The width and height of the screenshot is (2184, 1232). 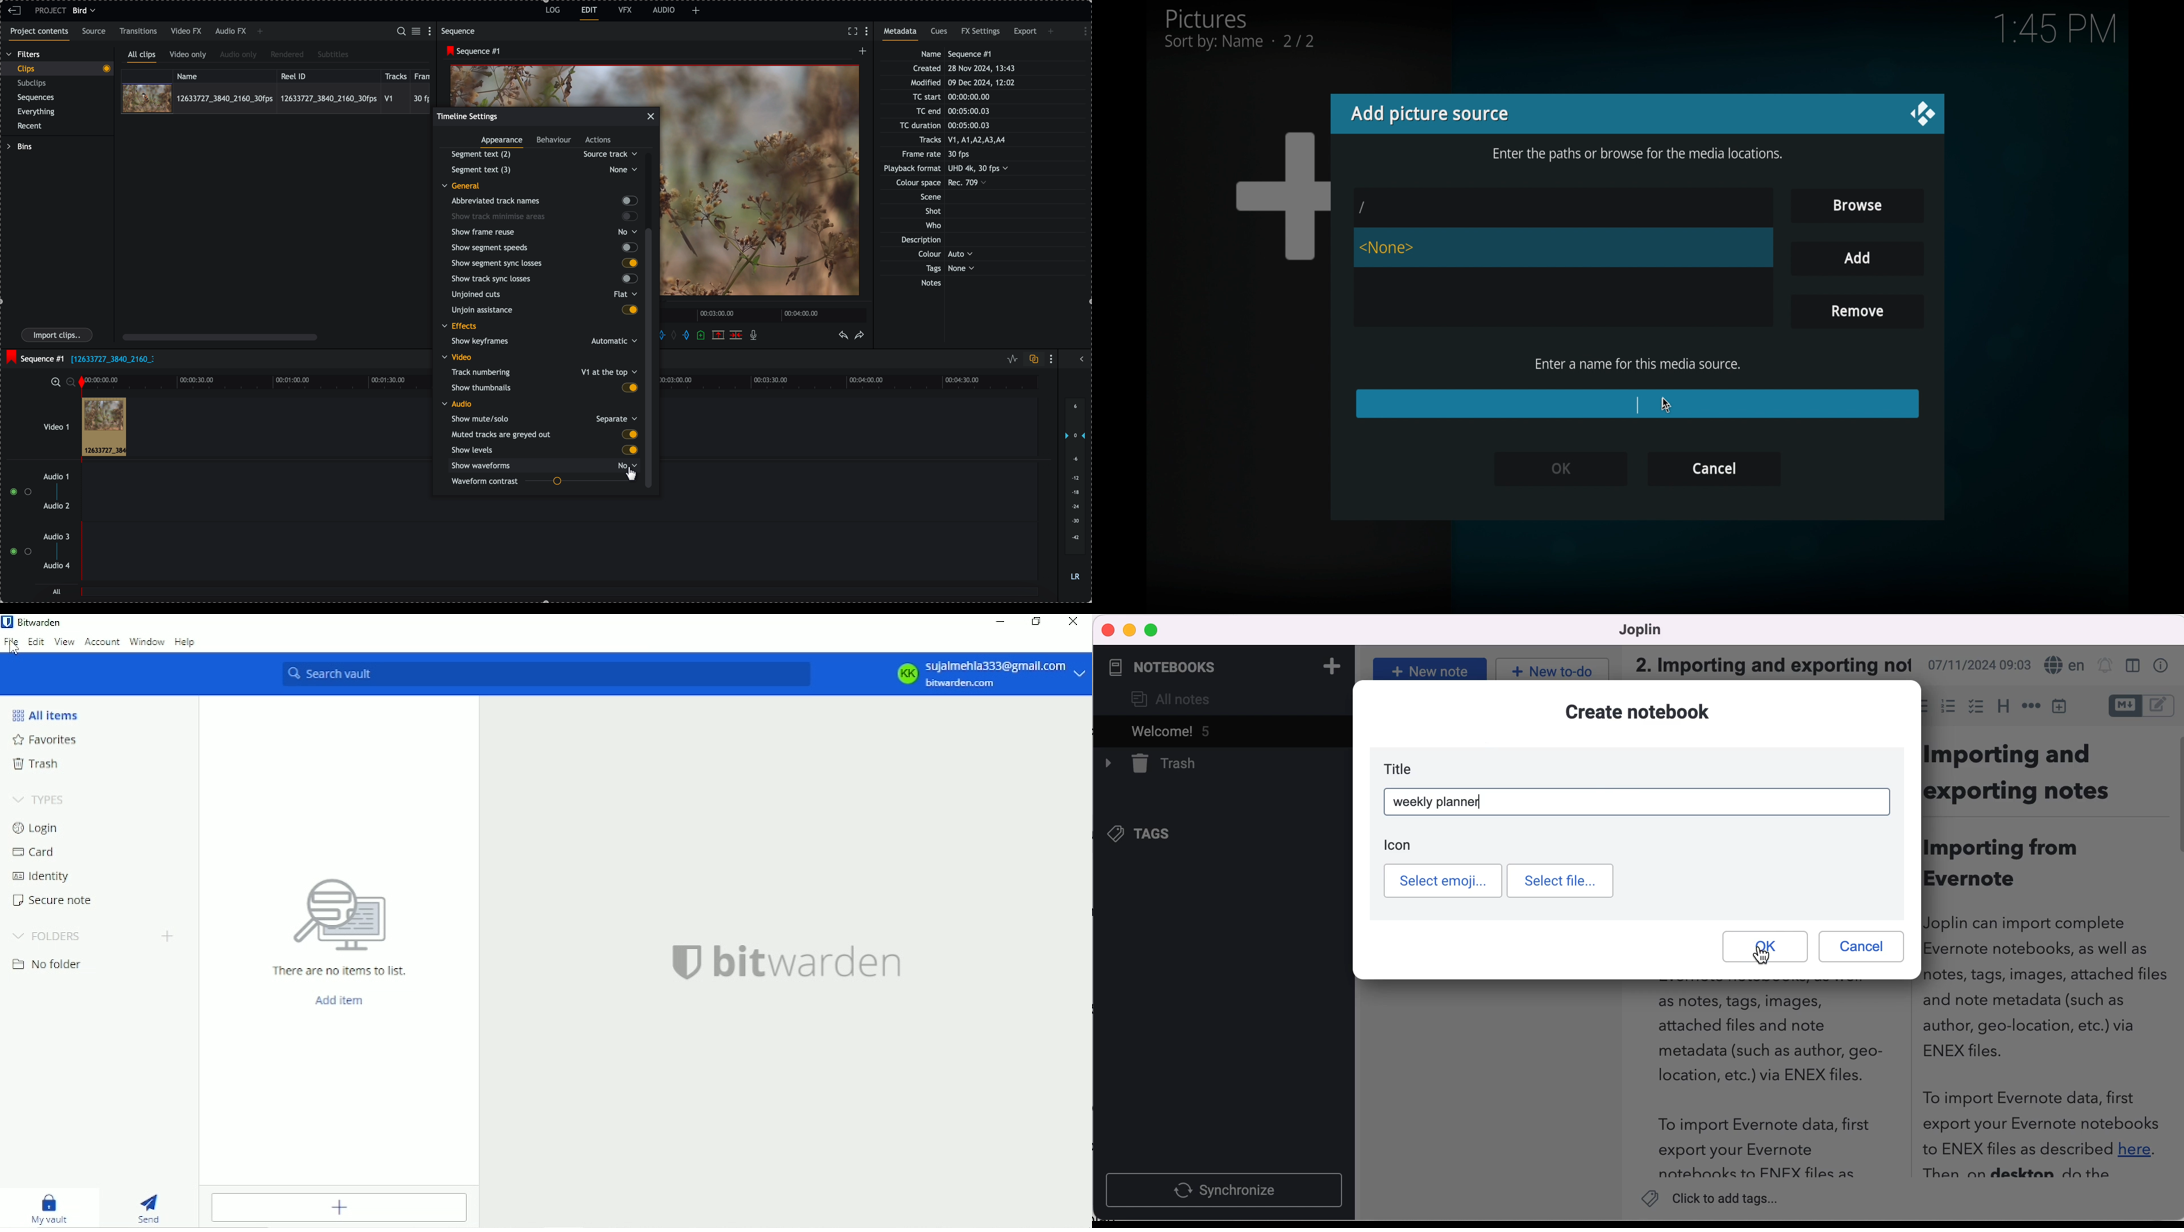 I want to click on filters, so click(x=24, y=55).